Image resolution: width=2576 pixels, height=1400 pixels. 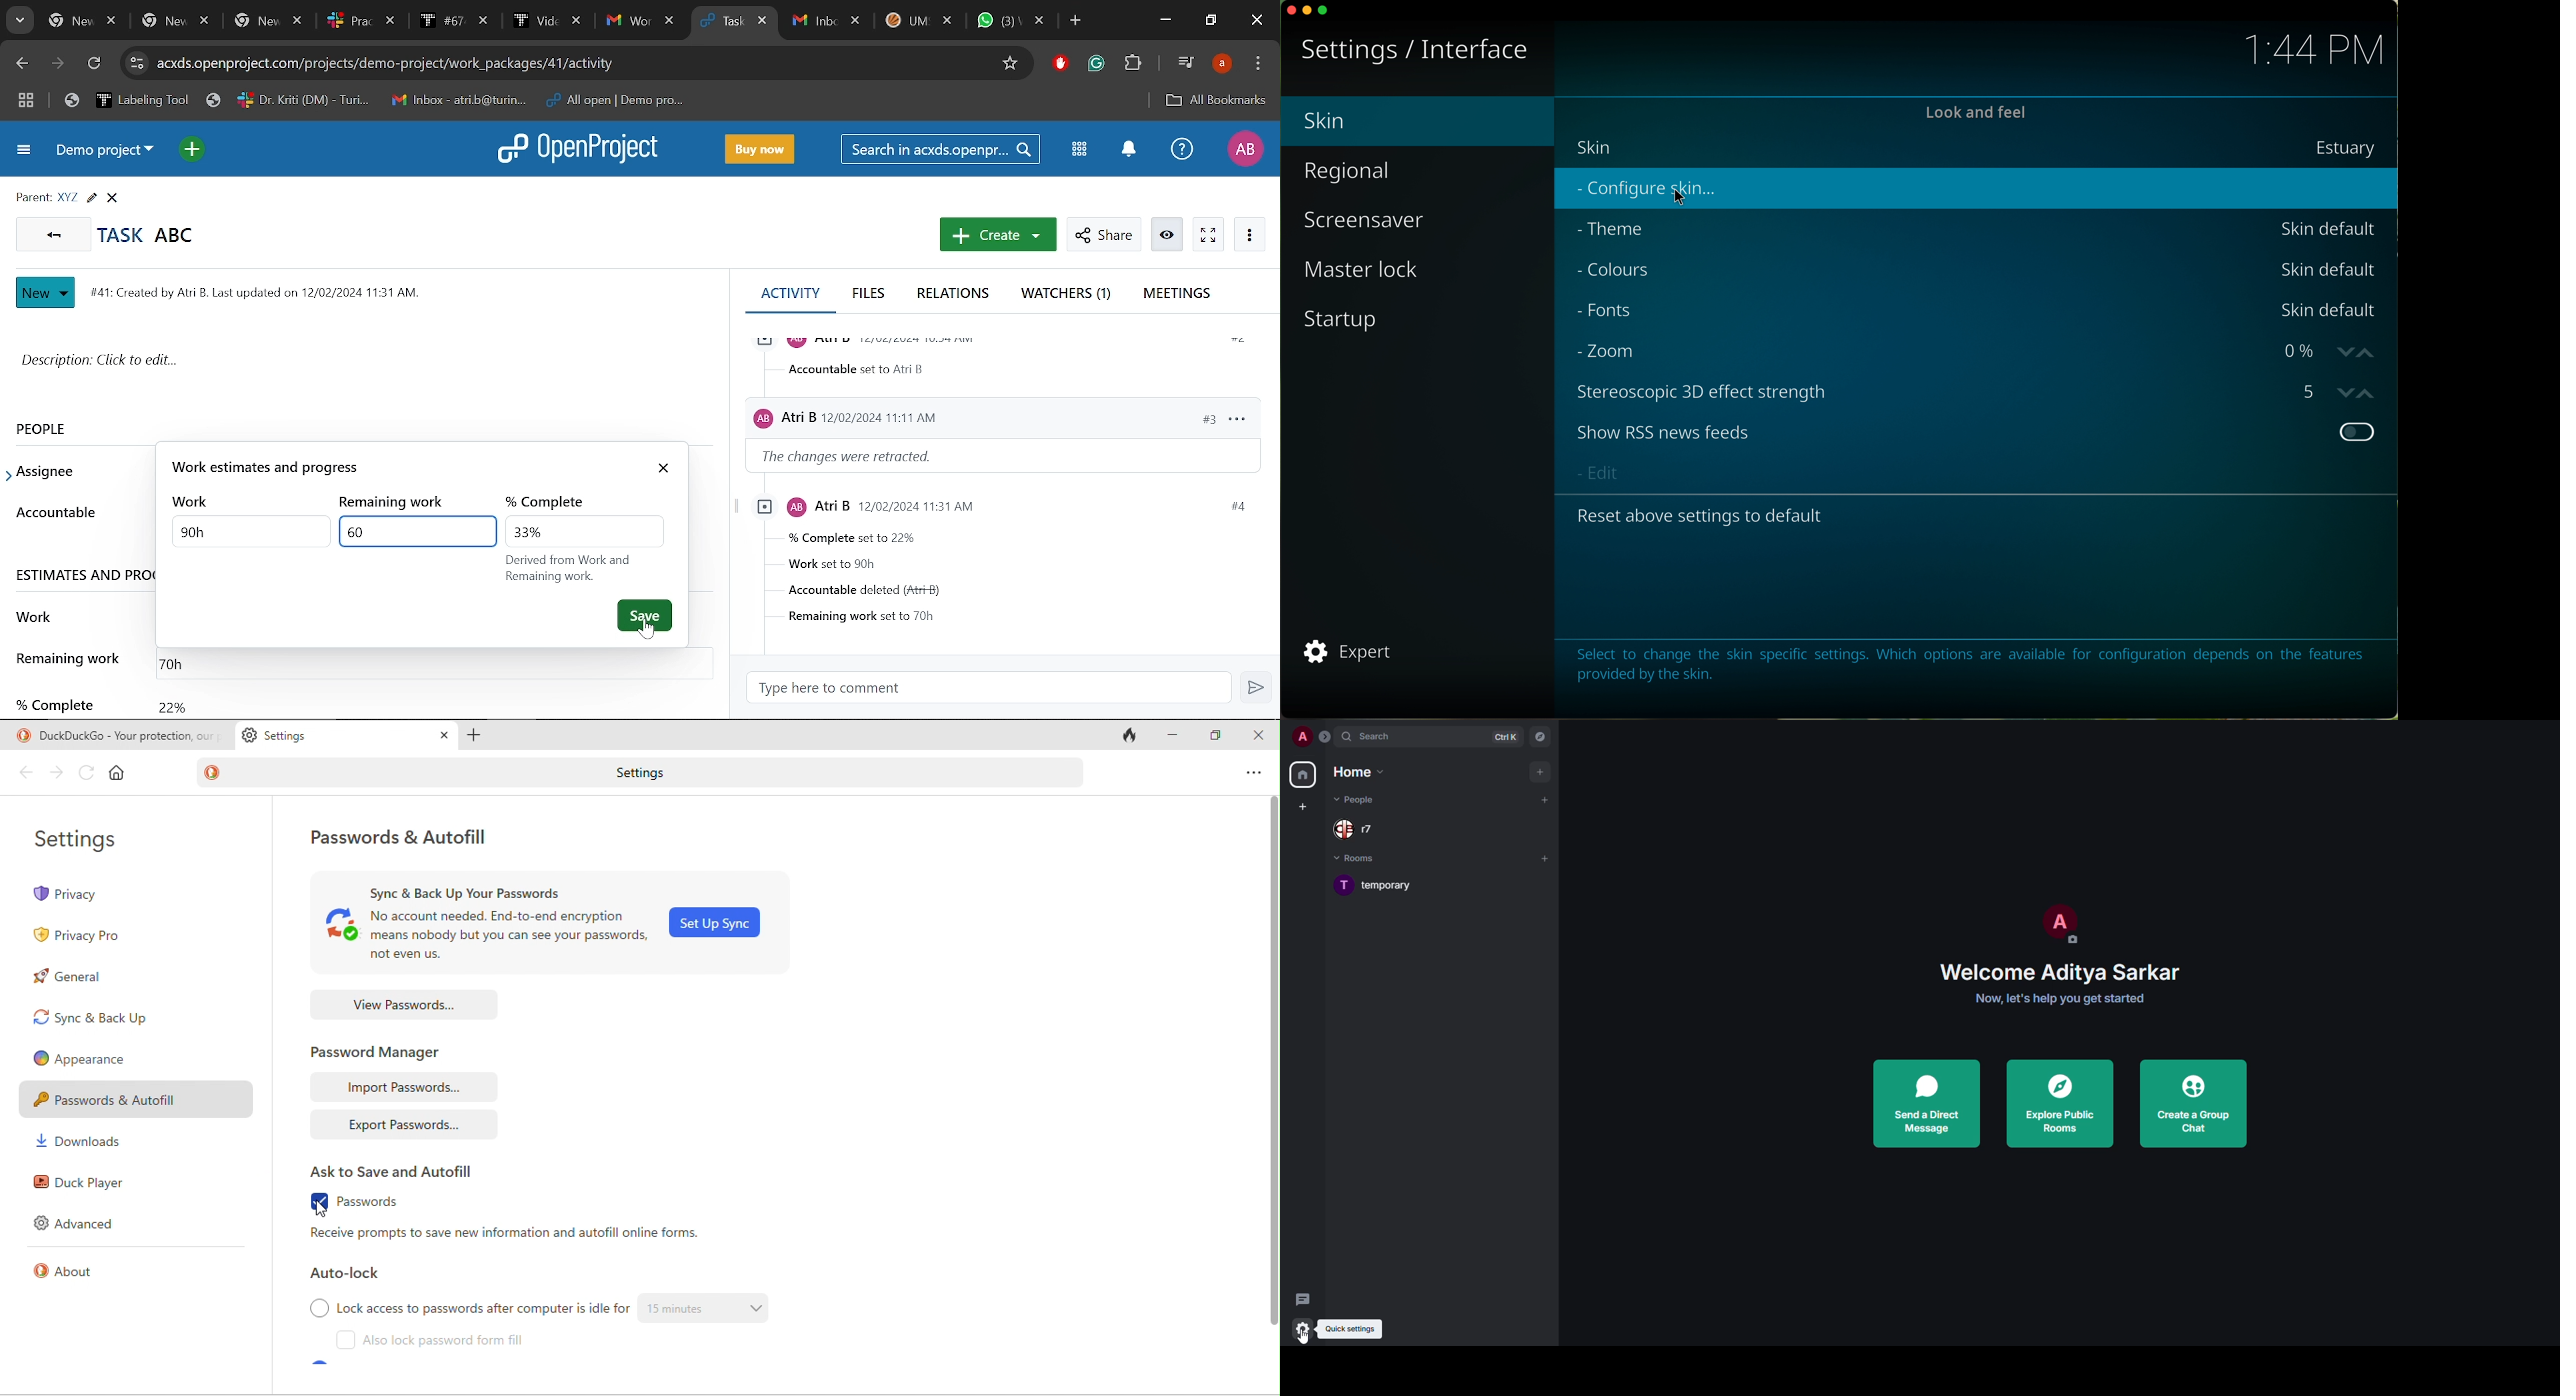 I want to click on Next page, so click(x=61, y=65).